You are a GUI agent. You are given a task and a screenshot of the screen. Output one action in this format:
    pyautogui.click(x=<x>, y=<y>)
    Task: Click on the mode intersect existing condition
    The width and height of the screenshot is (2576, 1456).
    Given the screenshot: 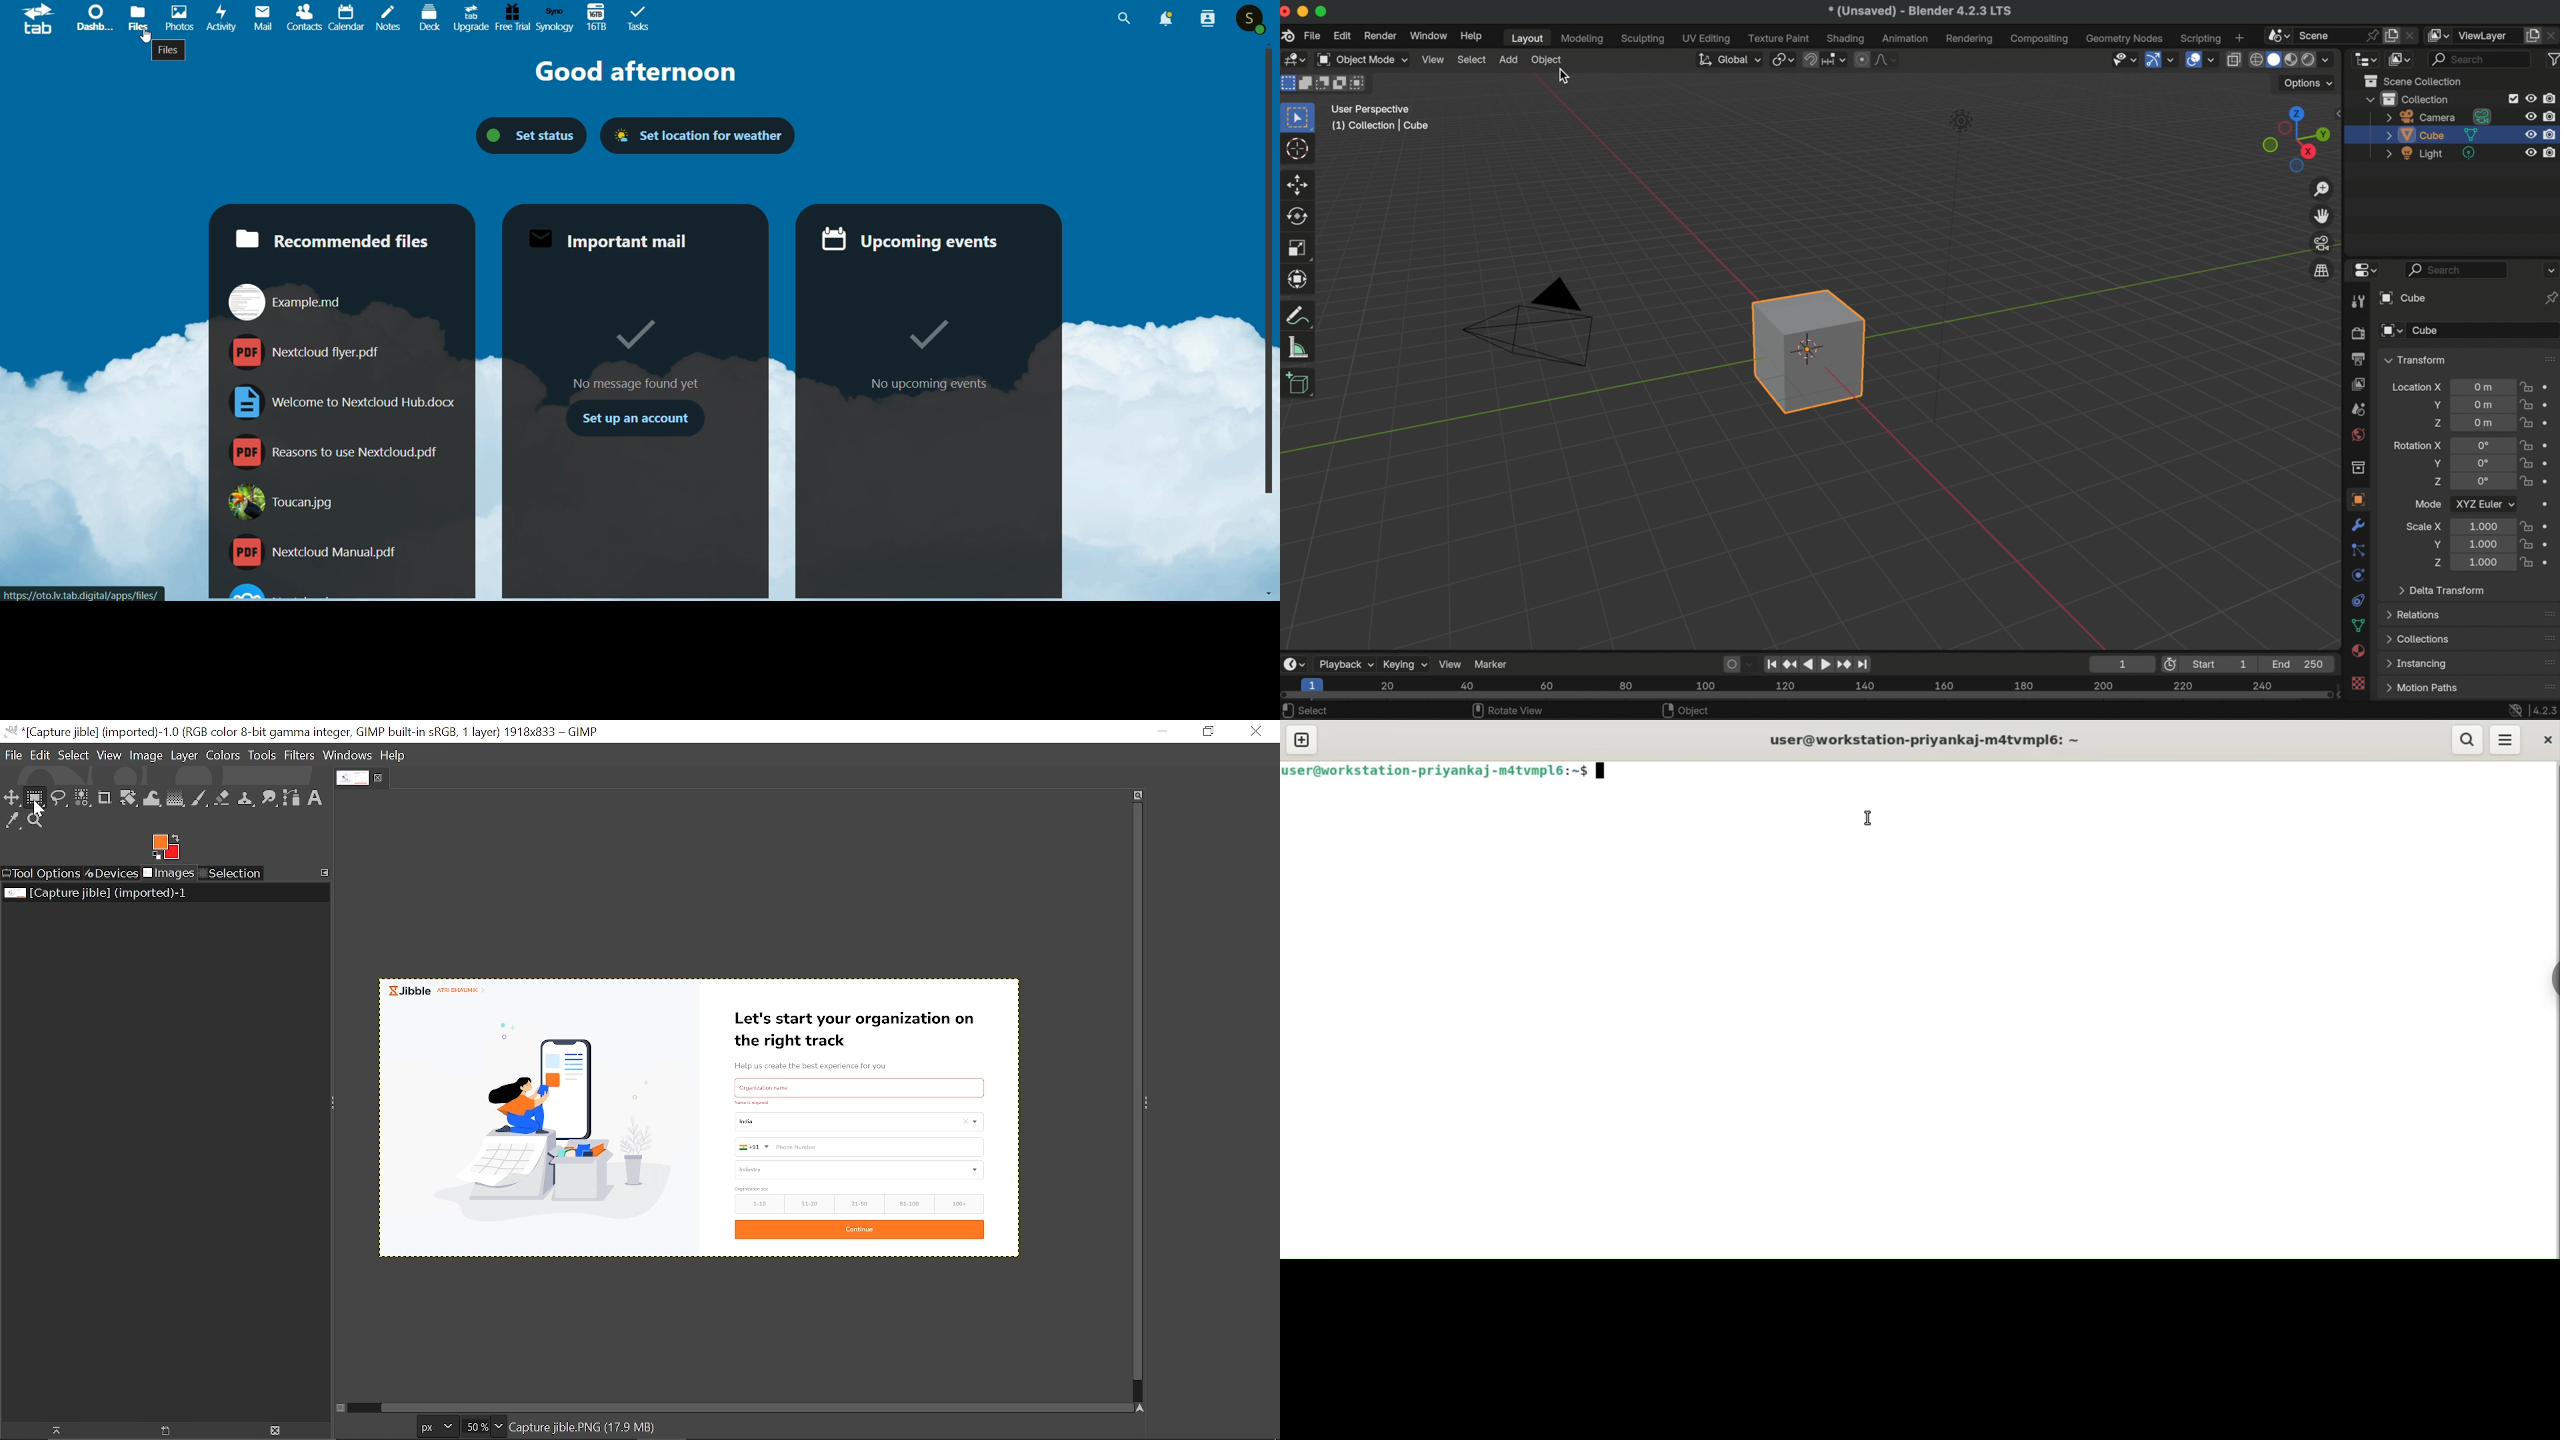 What is the action you would take?
    pyautogui.click(x=1361, y=83)
    